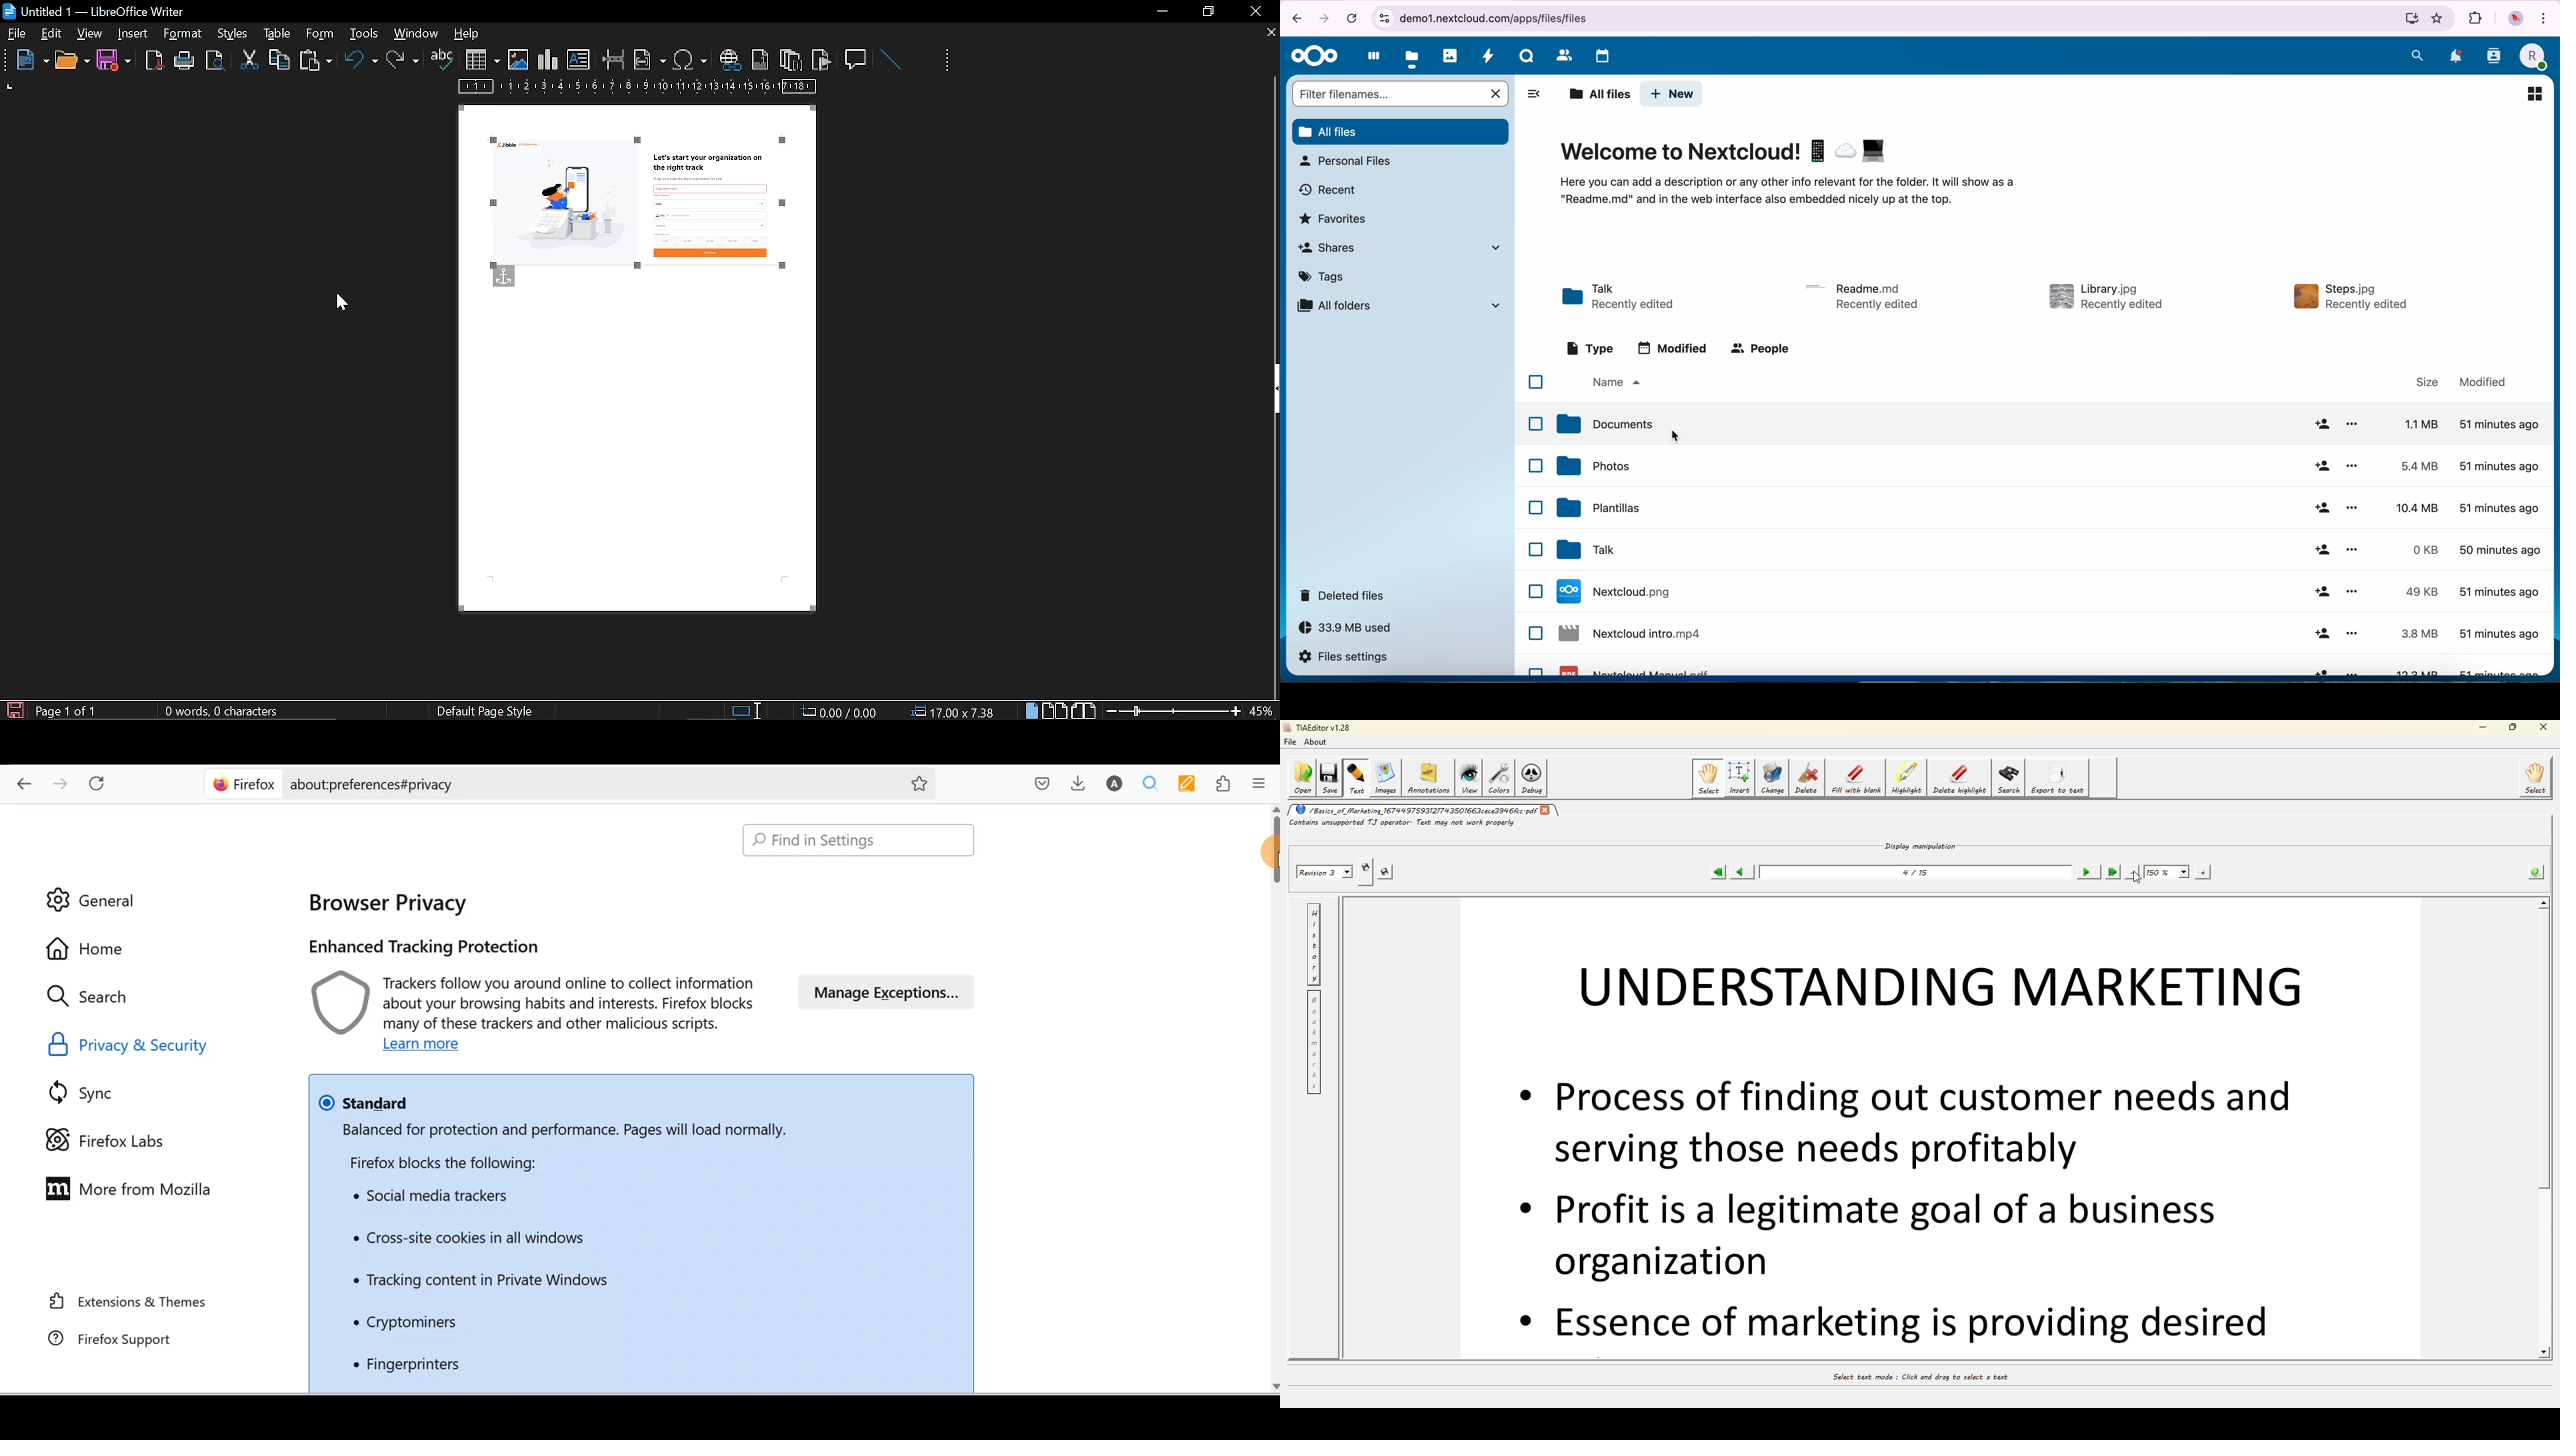 The width and height of the screenshot is (2576, 1456). I want to click on size, so click(2424, 550).